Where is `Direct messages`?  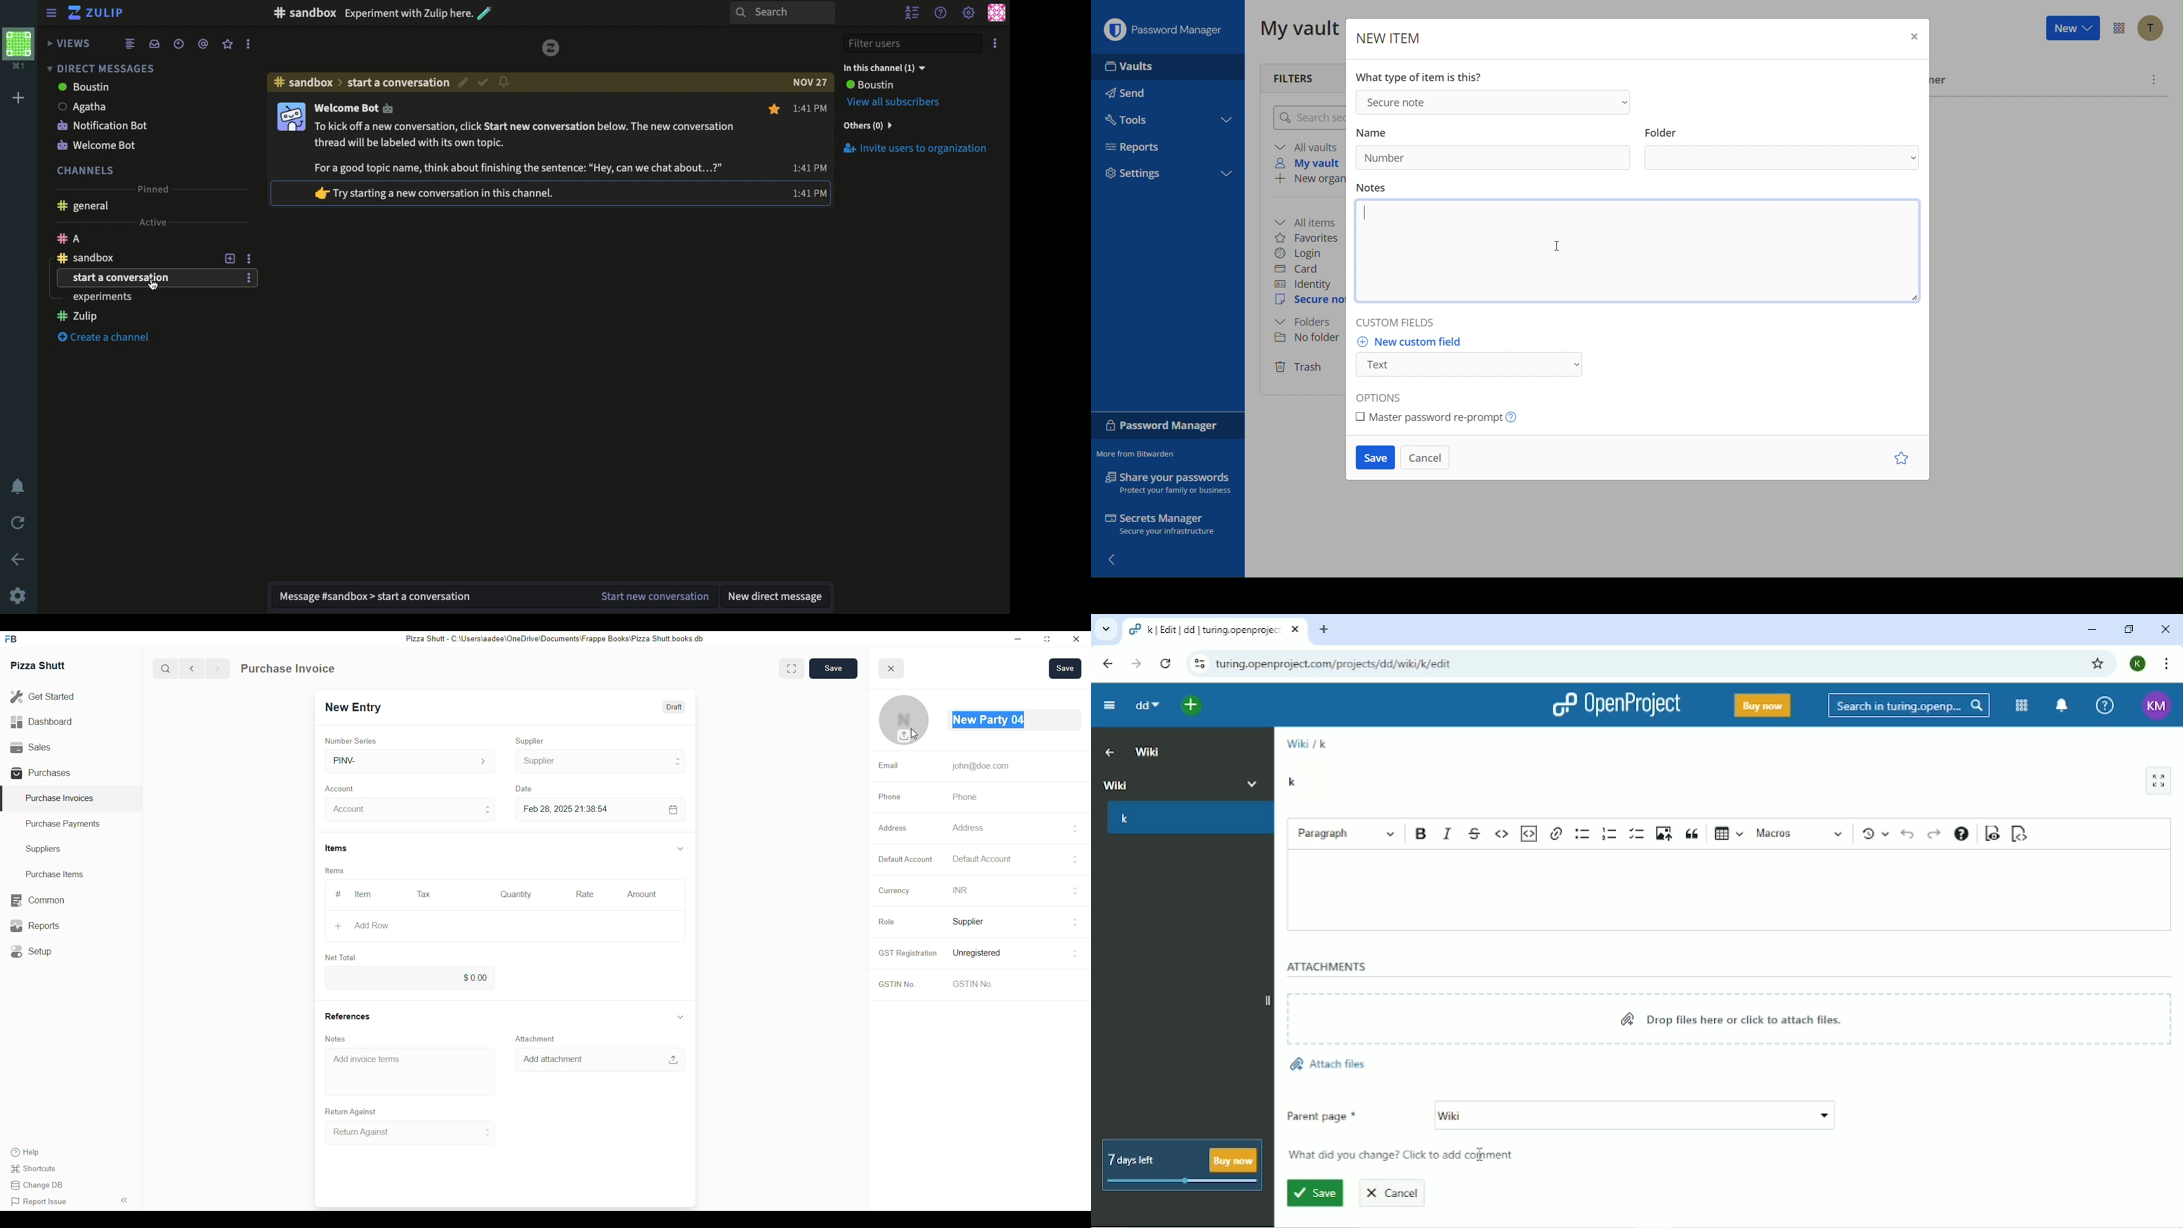 Direct messages is located at coordinates (98, 68).